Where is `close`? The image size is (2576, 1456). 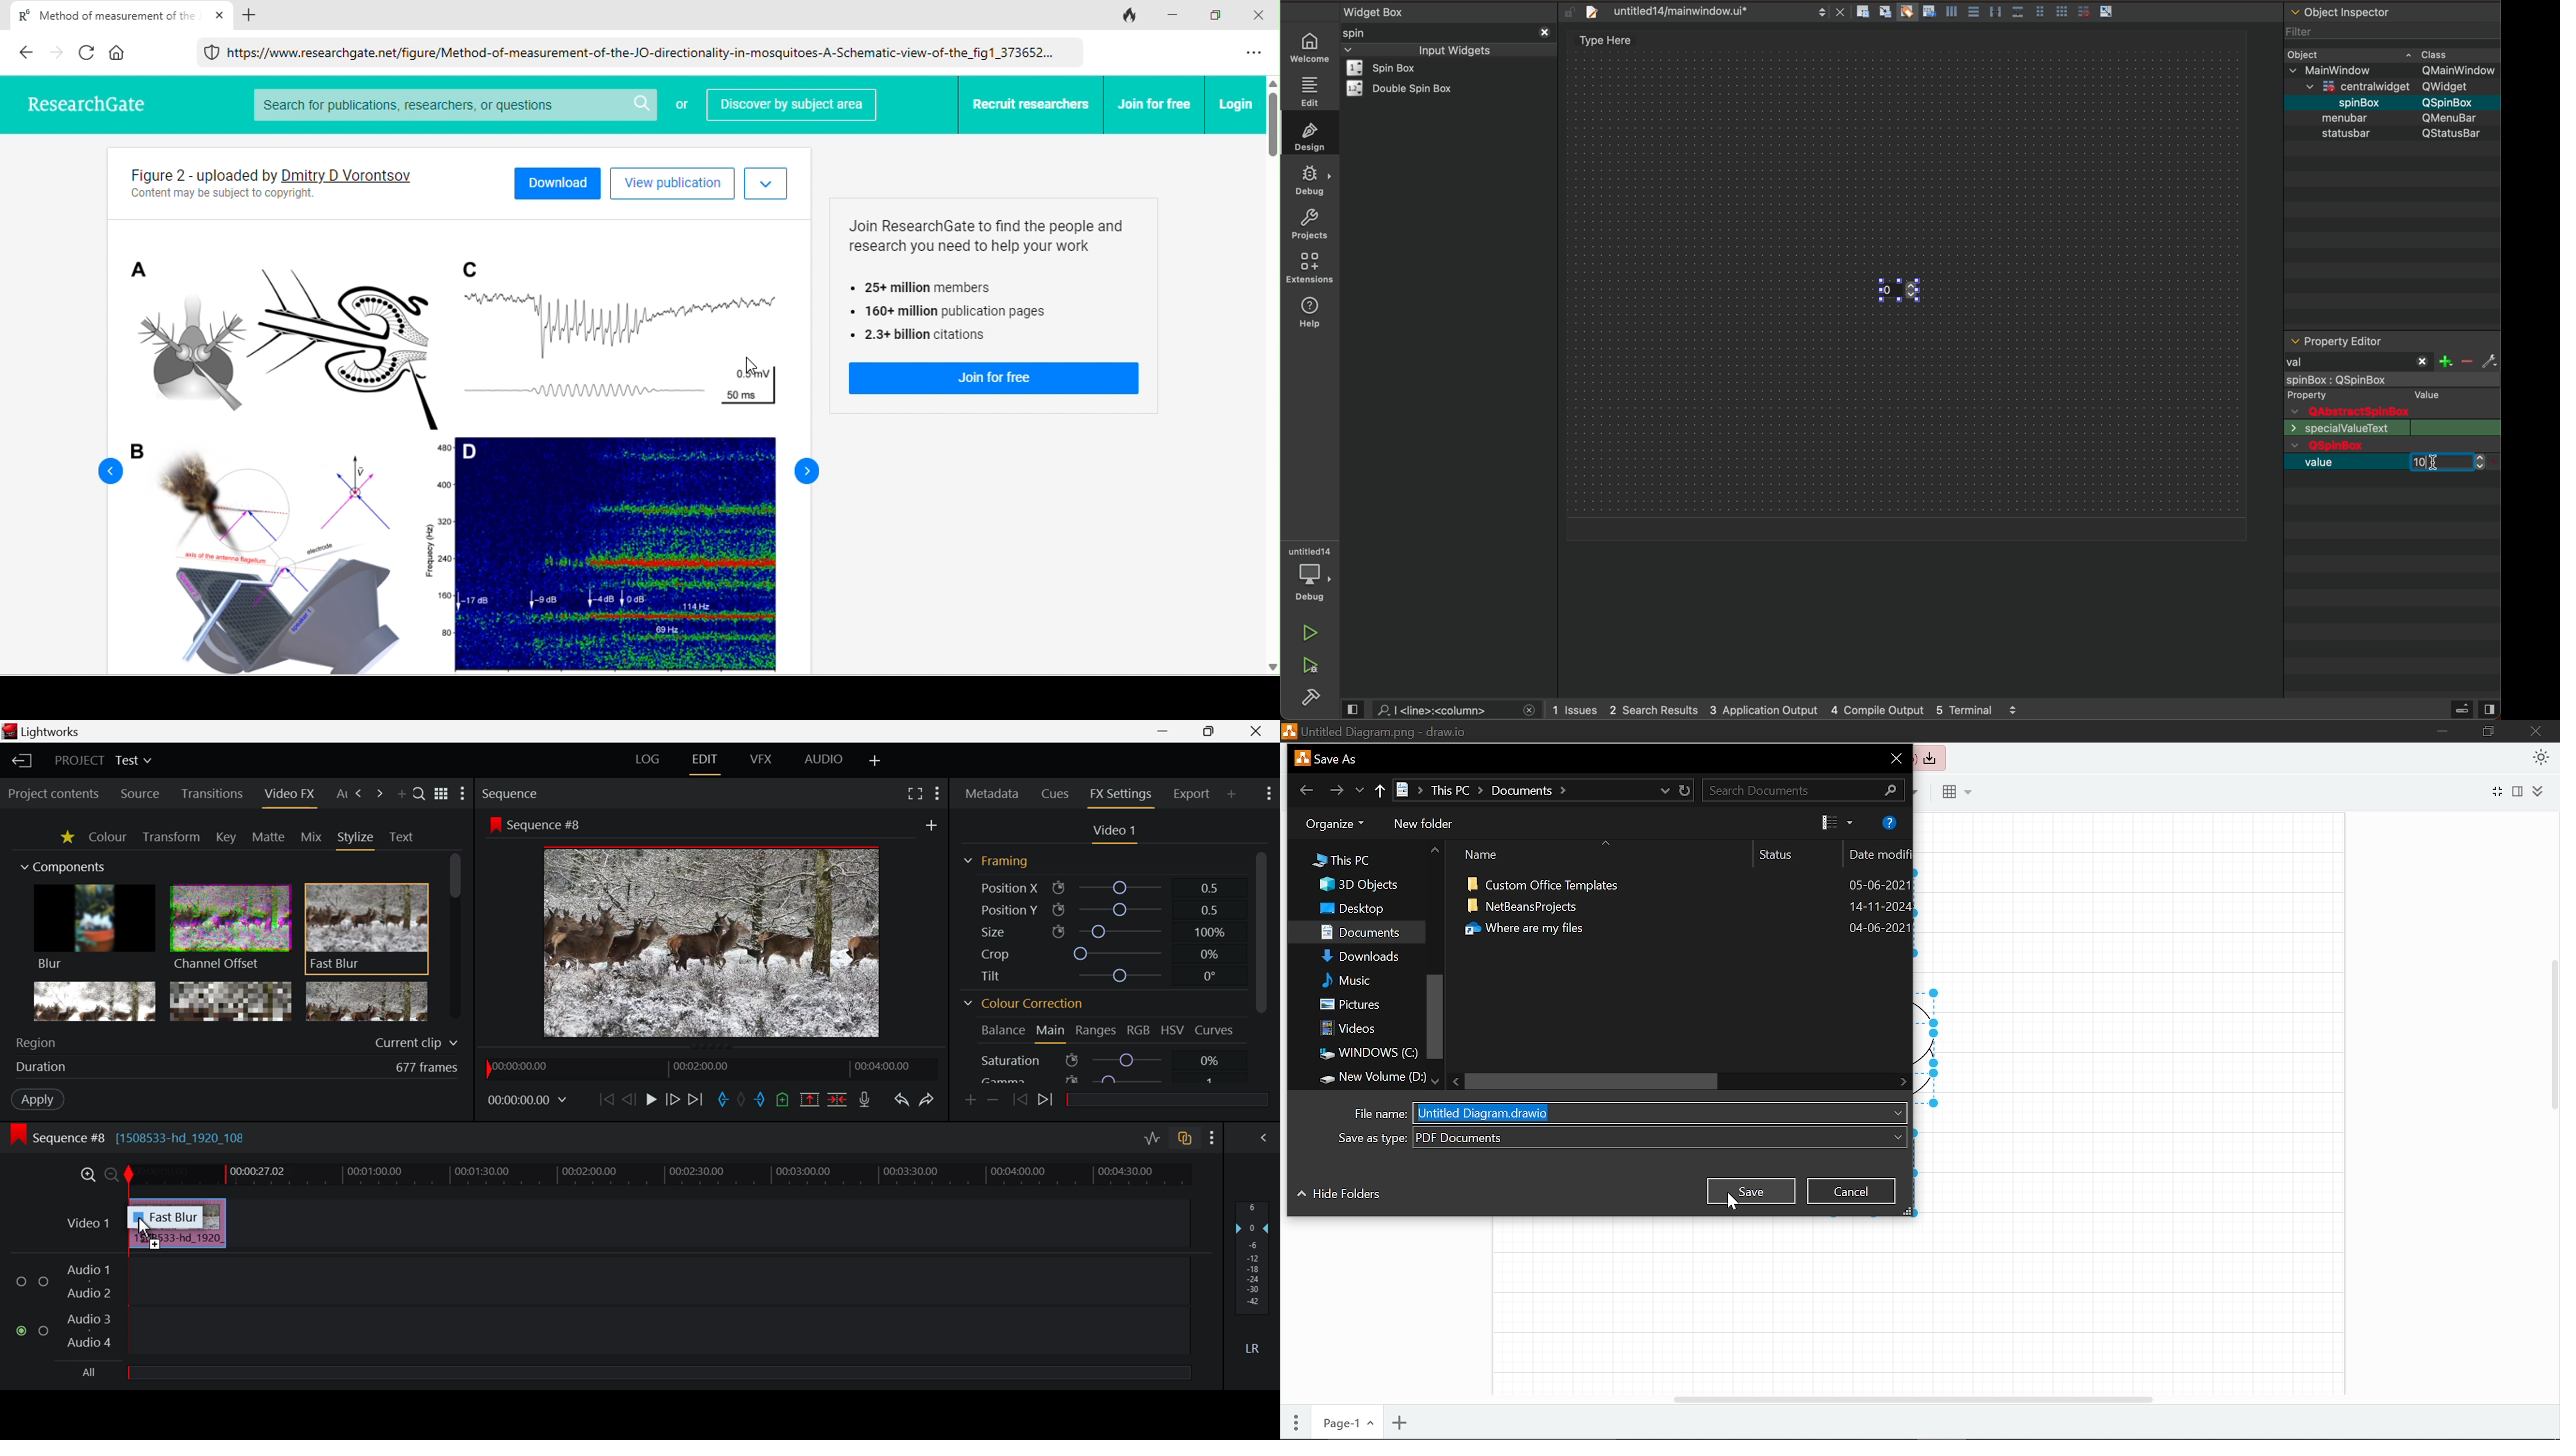 close is located at coordinates (220, 15).